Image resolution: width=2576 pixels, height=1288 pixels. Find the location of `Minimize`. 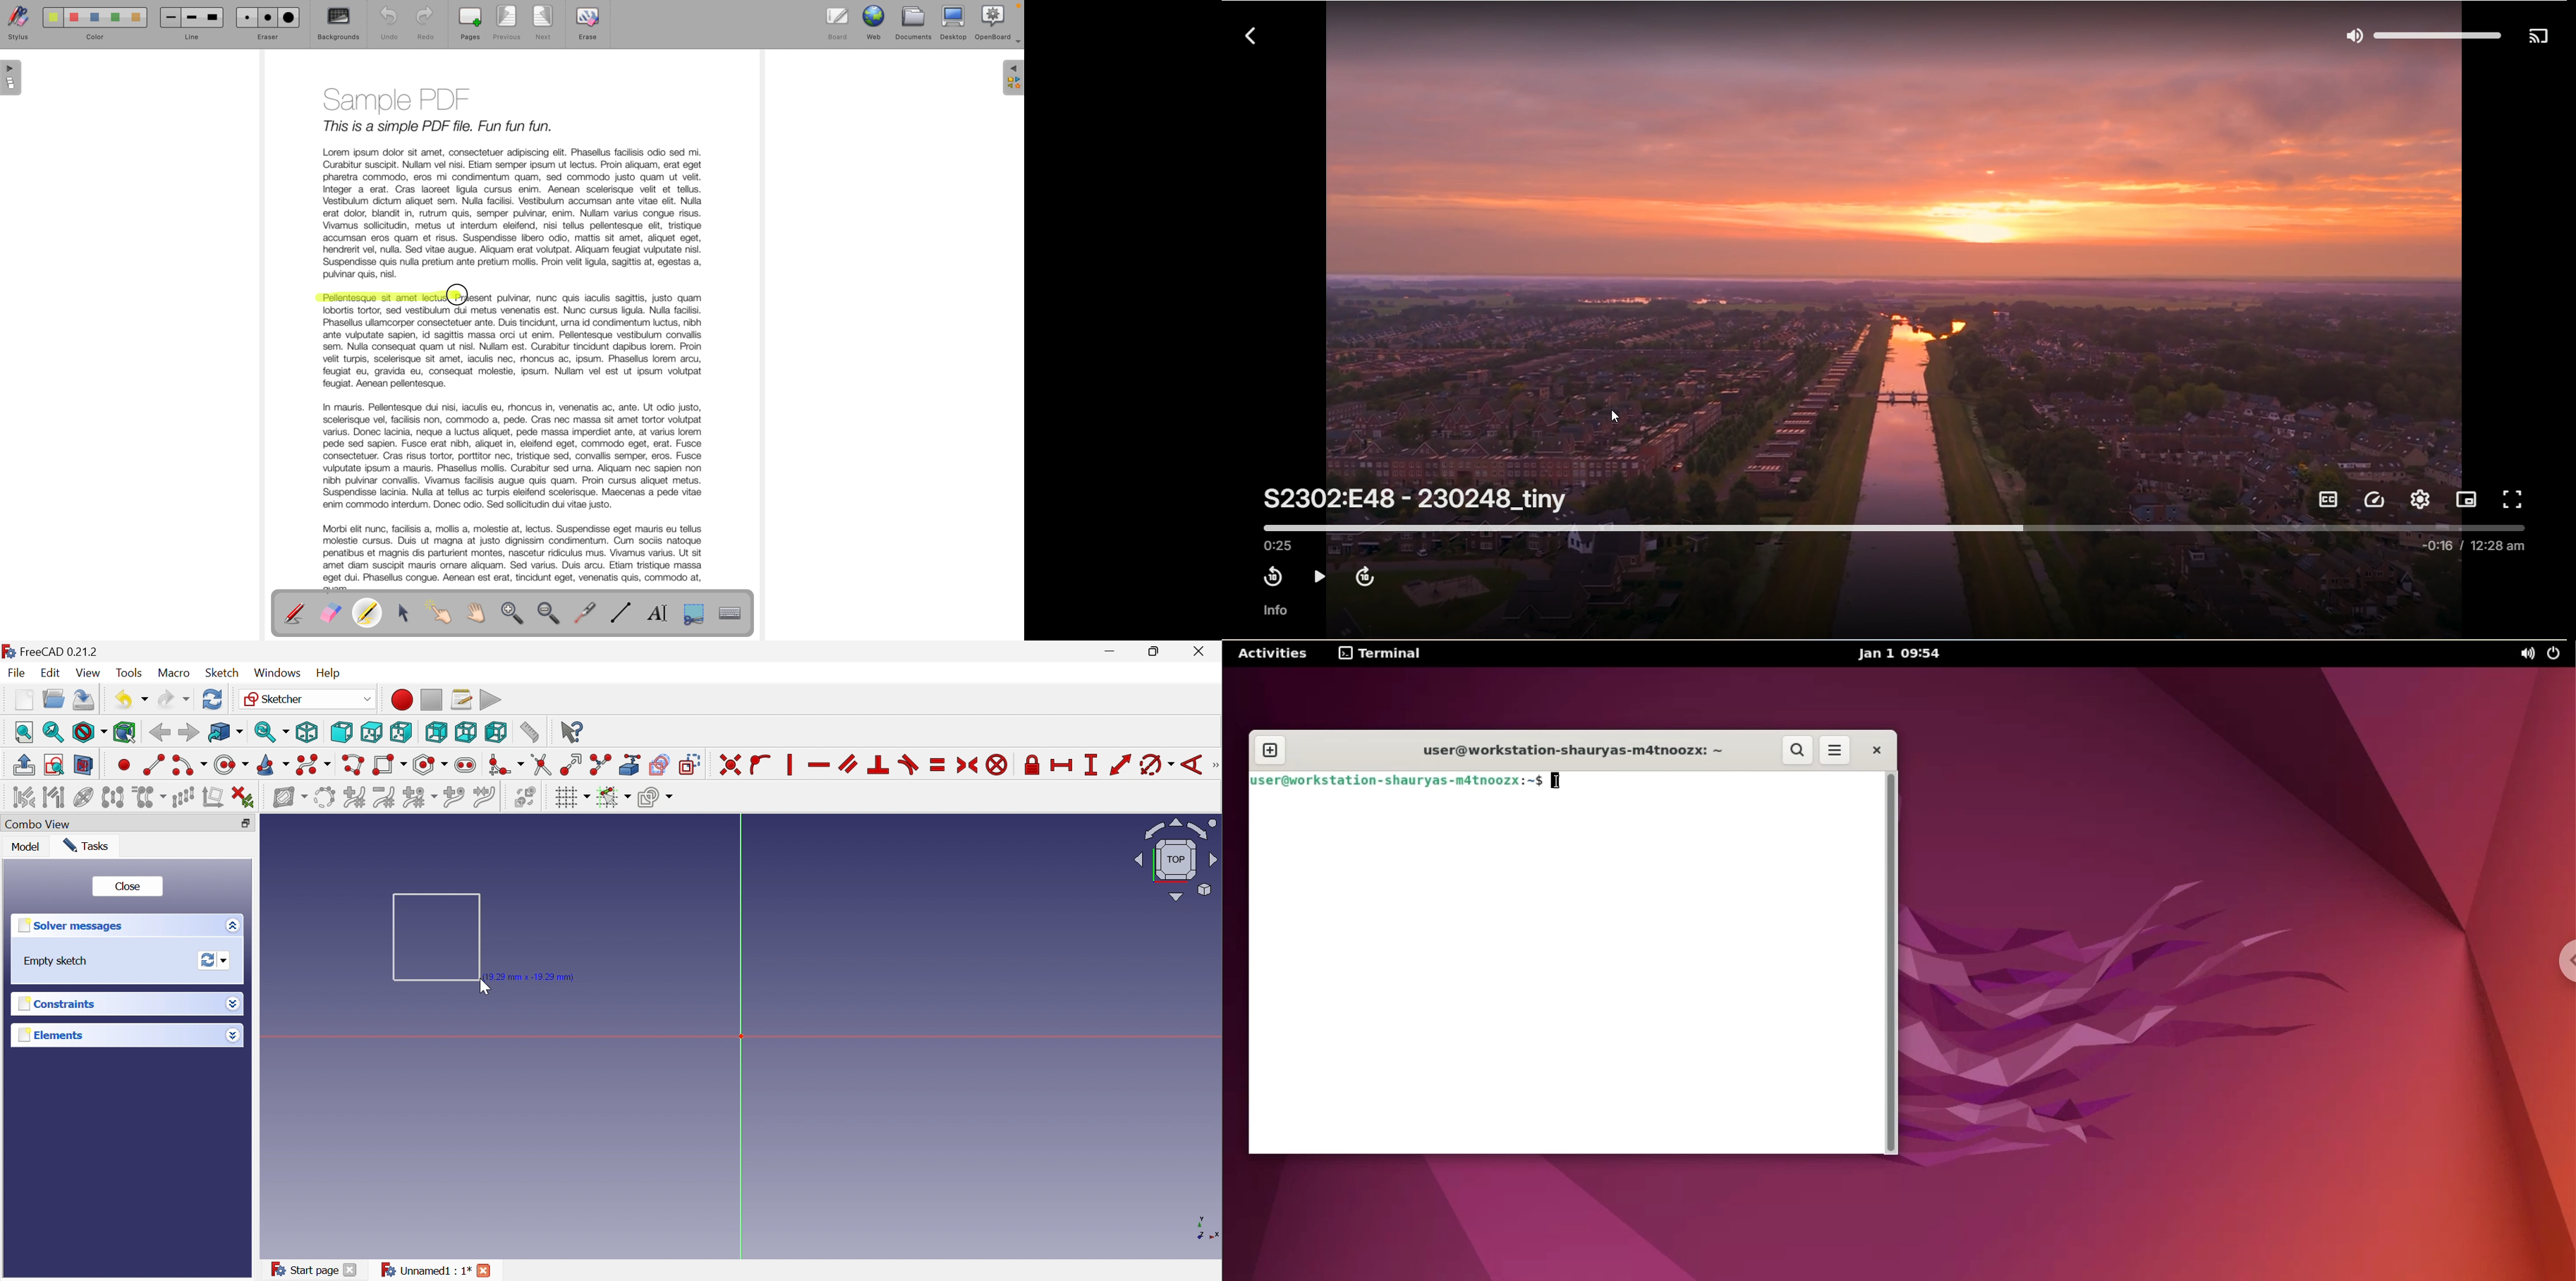

Minimize is located at coordinates (1113, 652).